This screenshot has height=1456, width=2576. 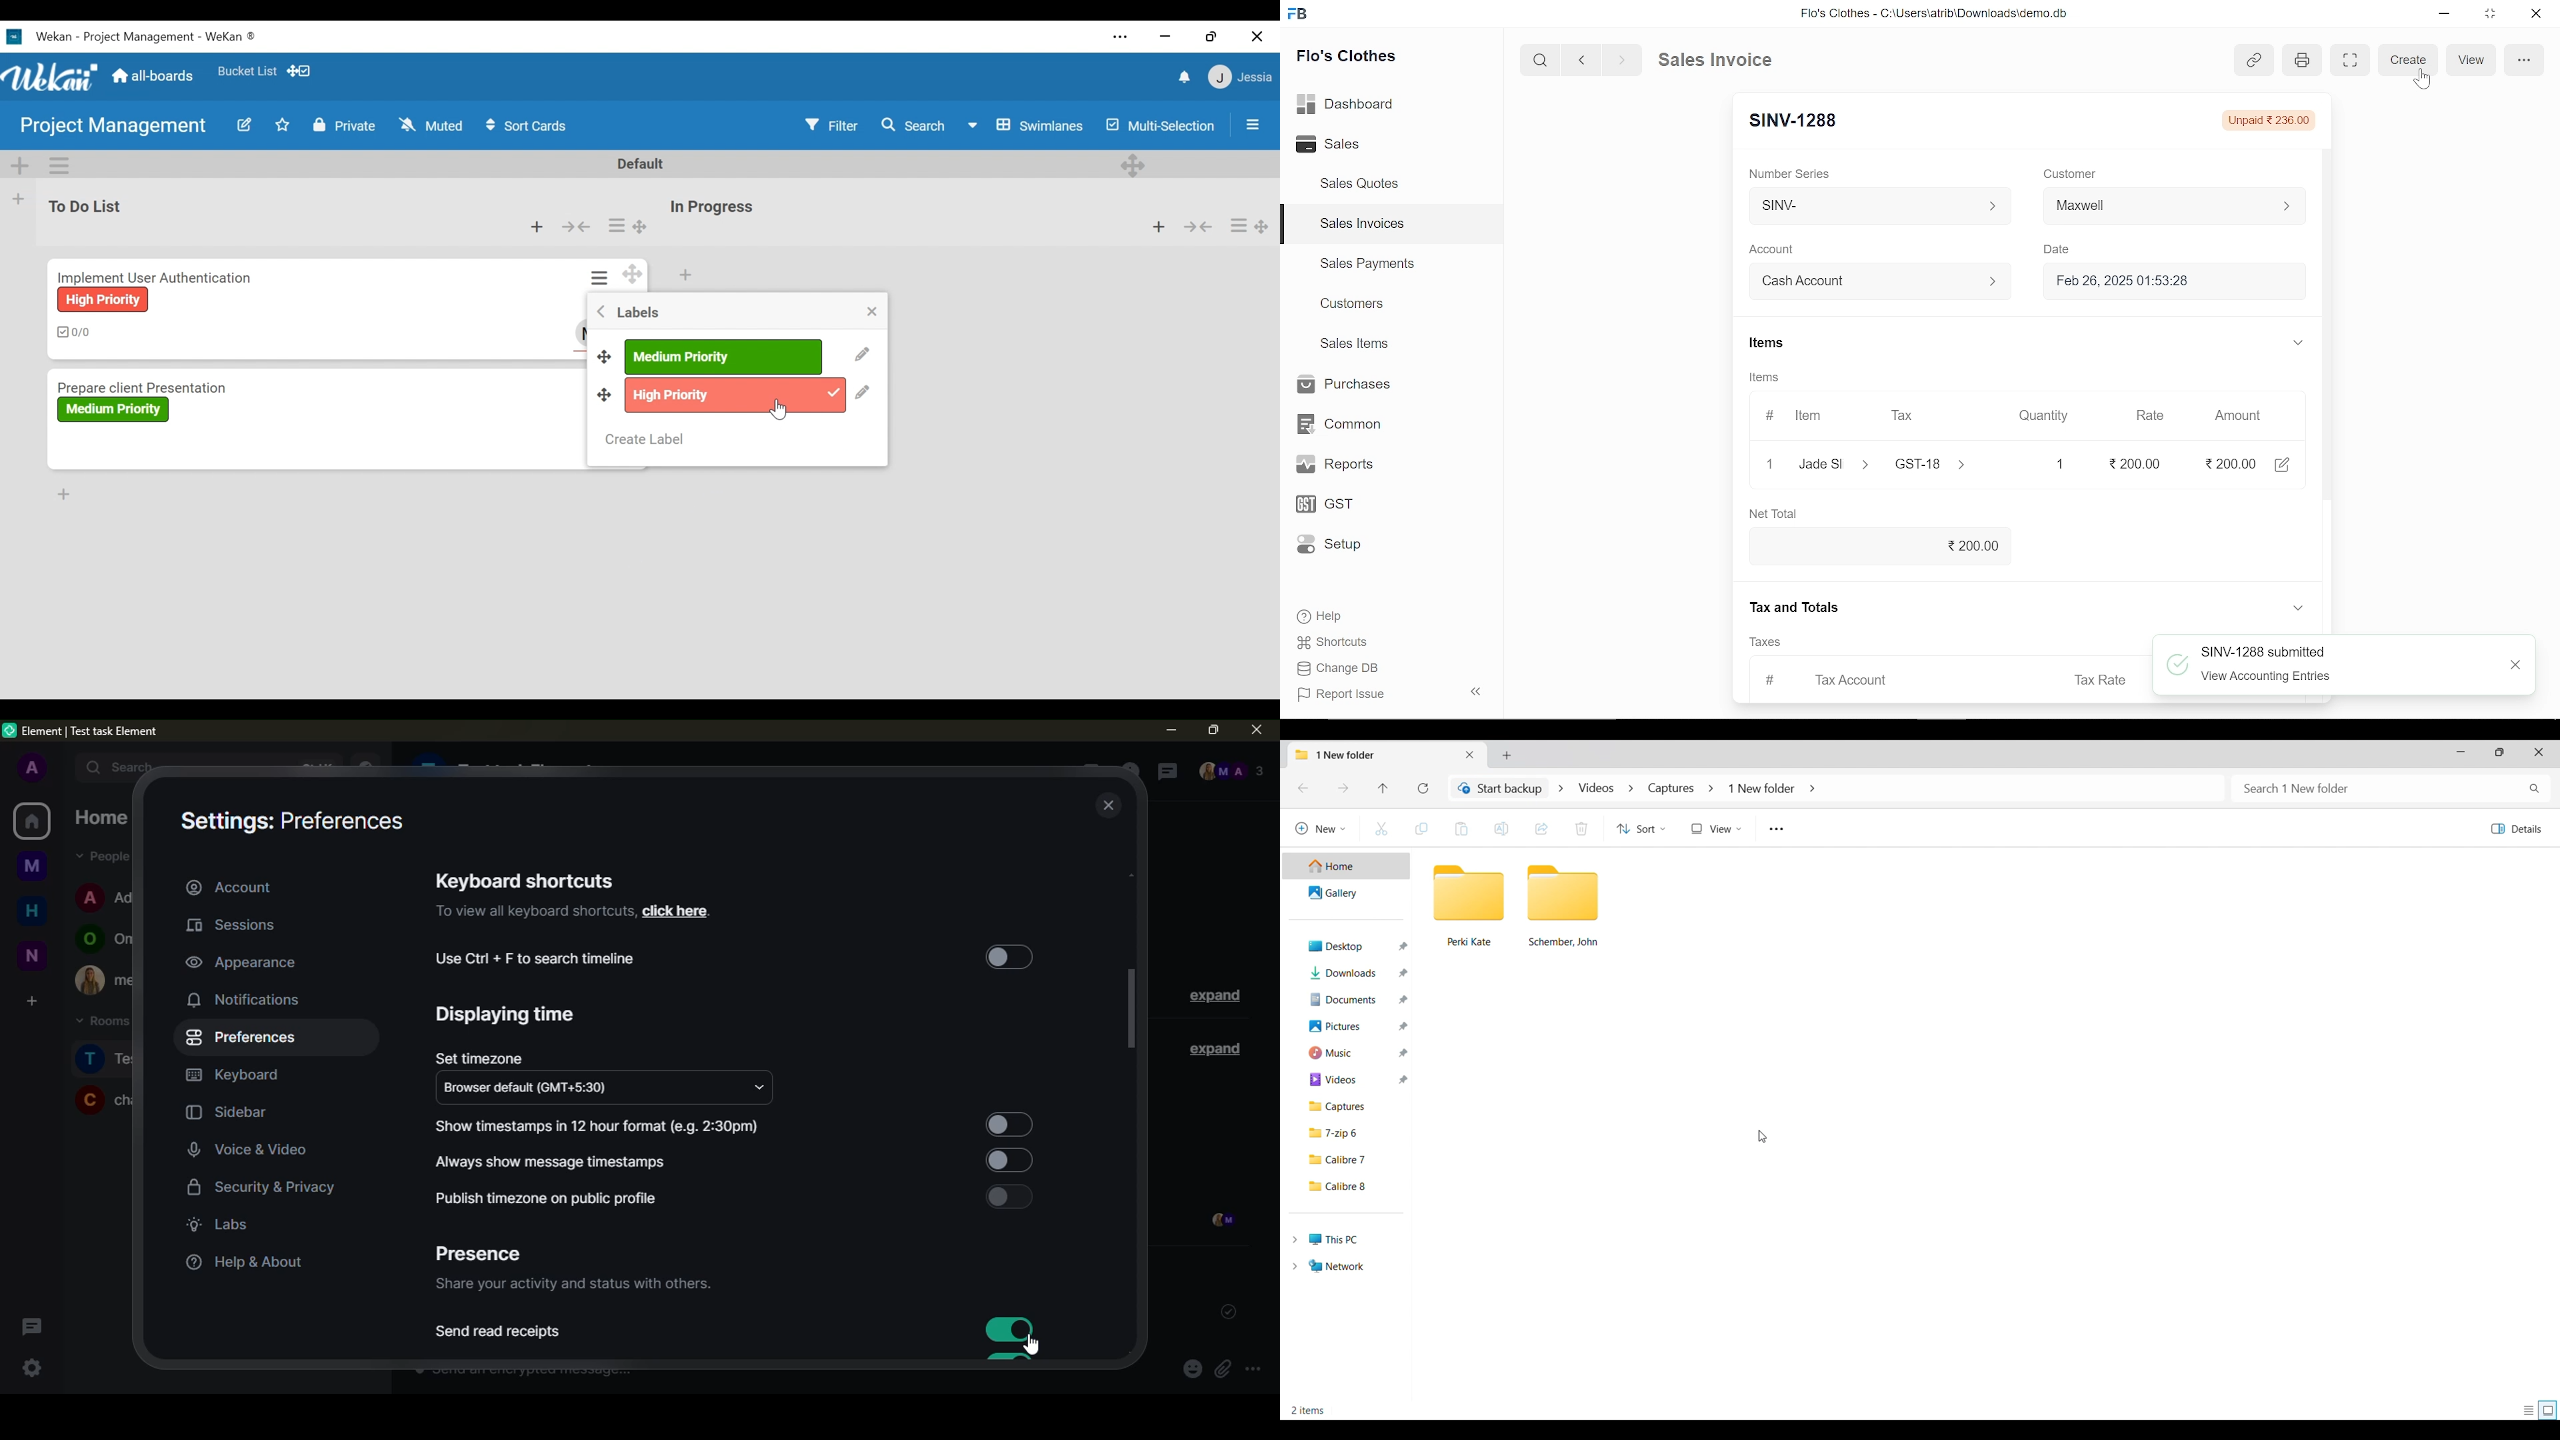 What do you see at coordinates (2267, 120) in the screenshot?
I see `Unpaid 236.00` at bounding box center [2267, 120].